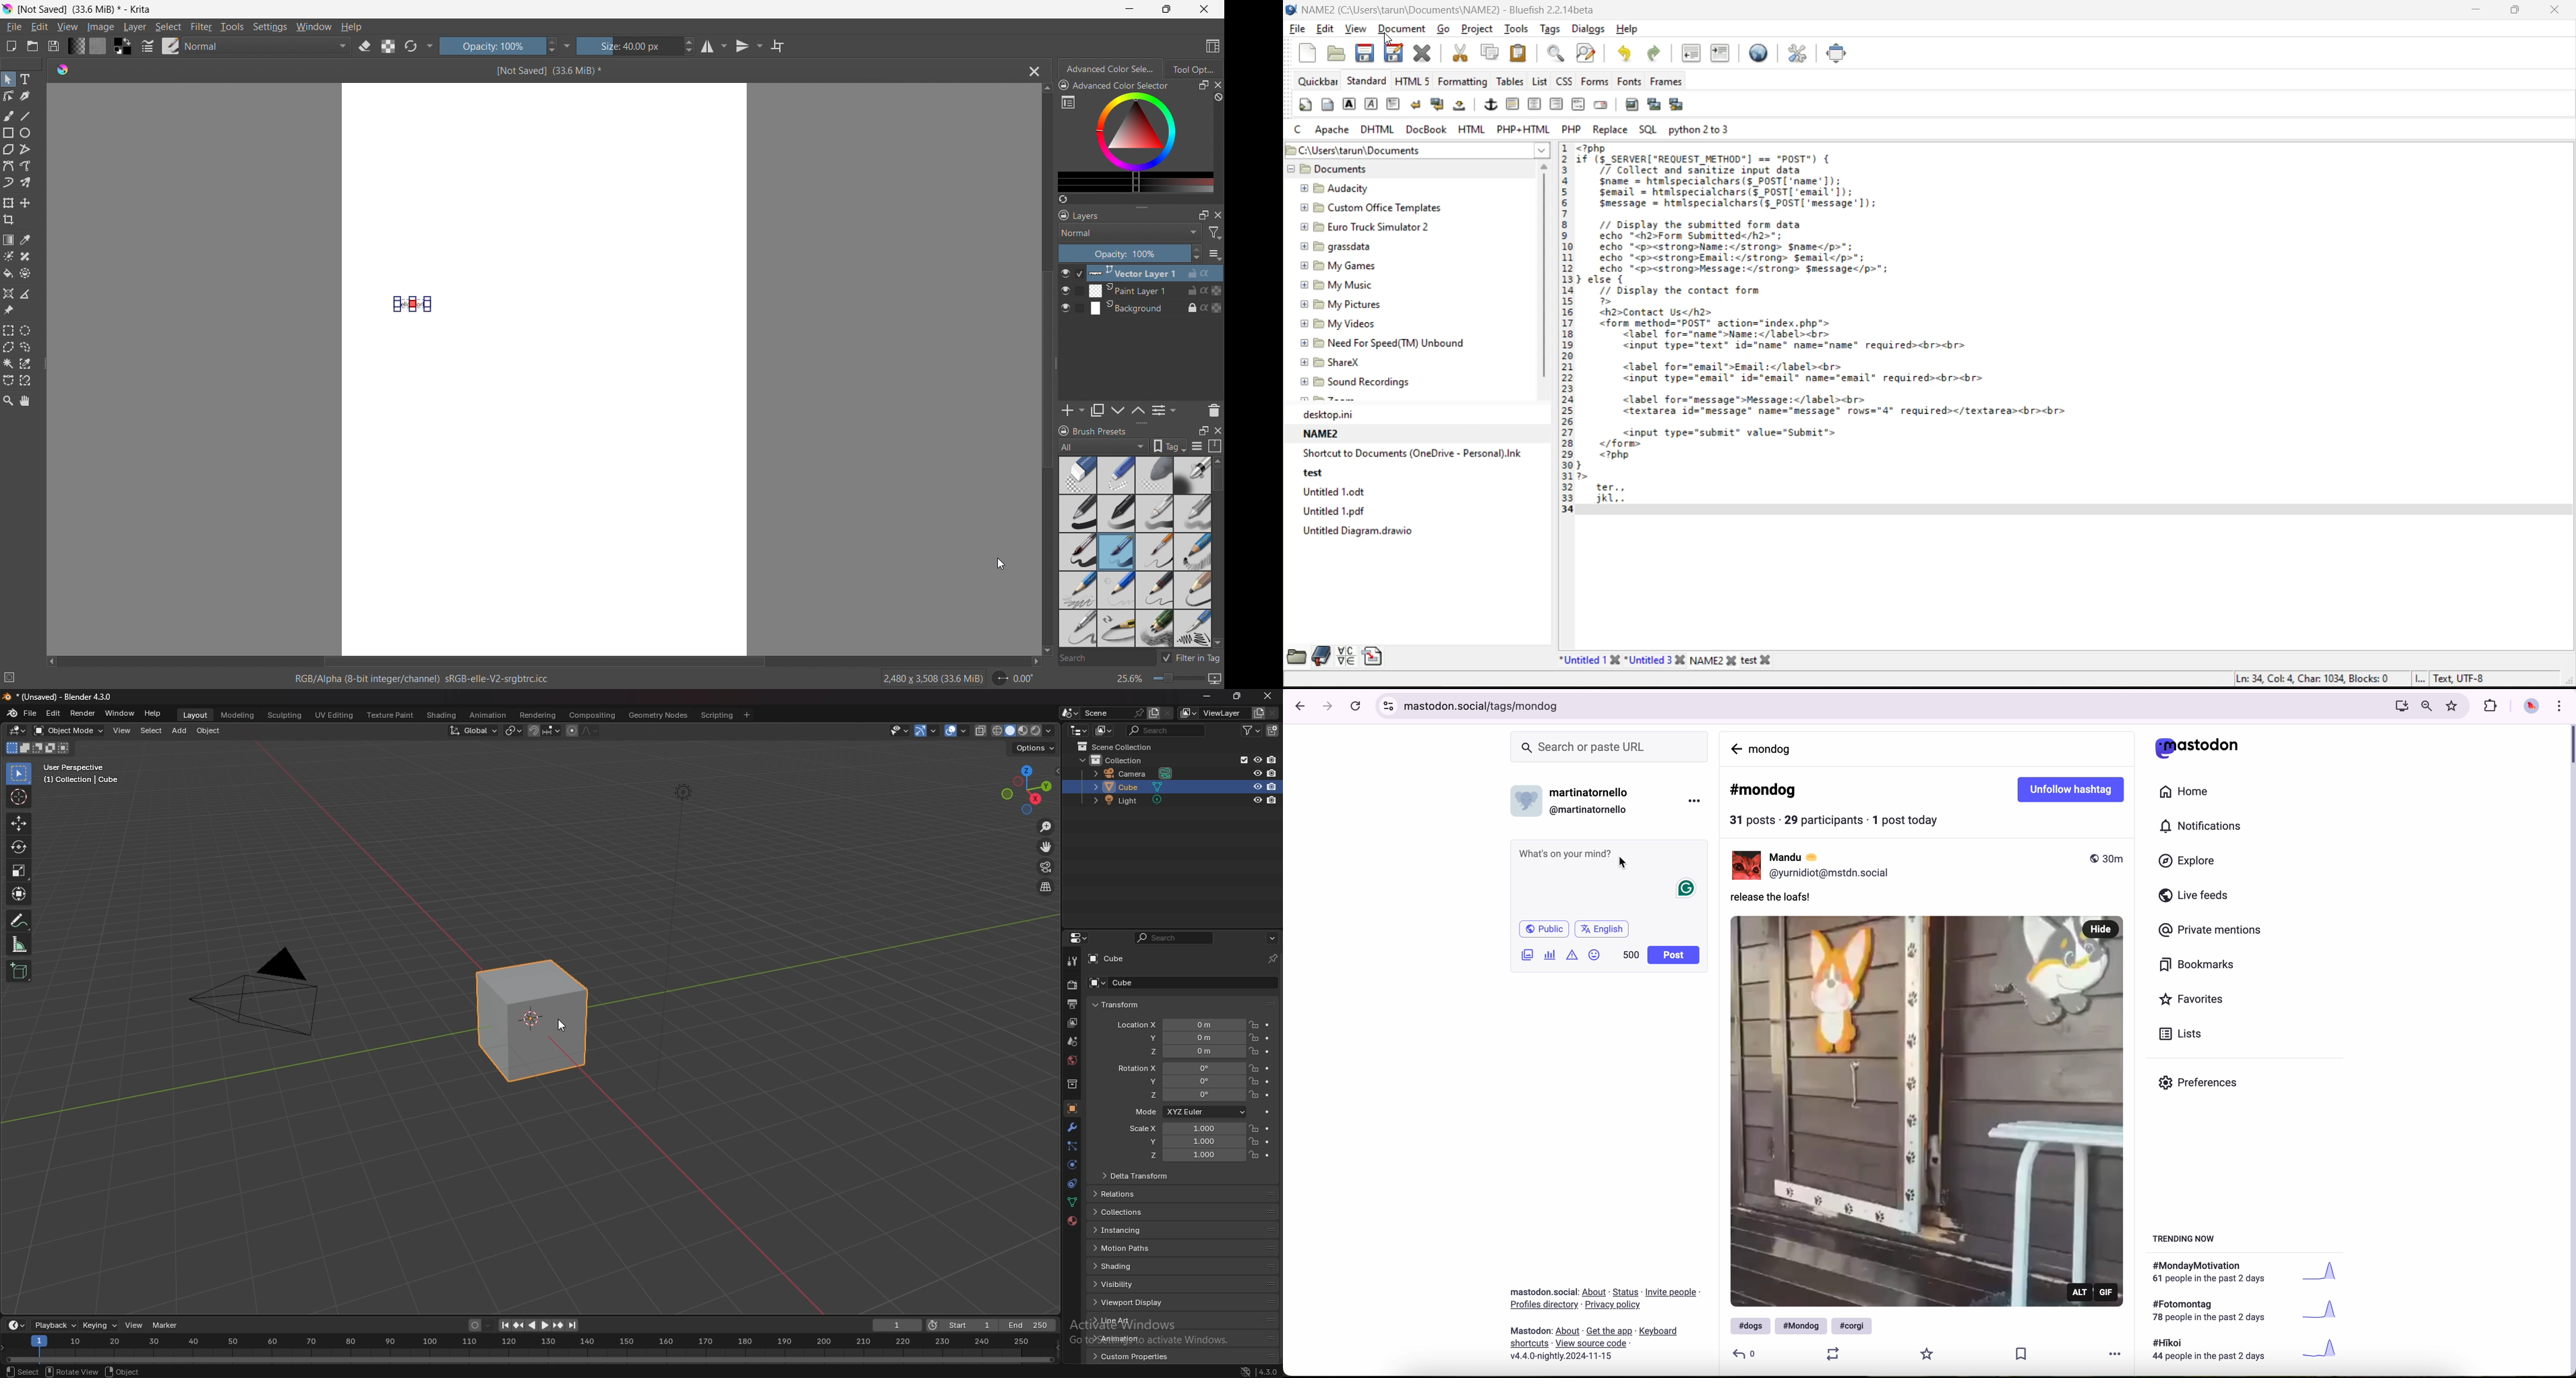 This screenshot has width=2576, height=1400. What do you see at coordinates (1105, 731) in the screenshot?
I see `display mode` at bounding box center [1105, 731].